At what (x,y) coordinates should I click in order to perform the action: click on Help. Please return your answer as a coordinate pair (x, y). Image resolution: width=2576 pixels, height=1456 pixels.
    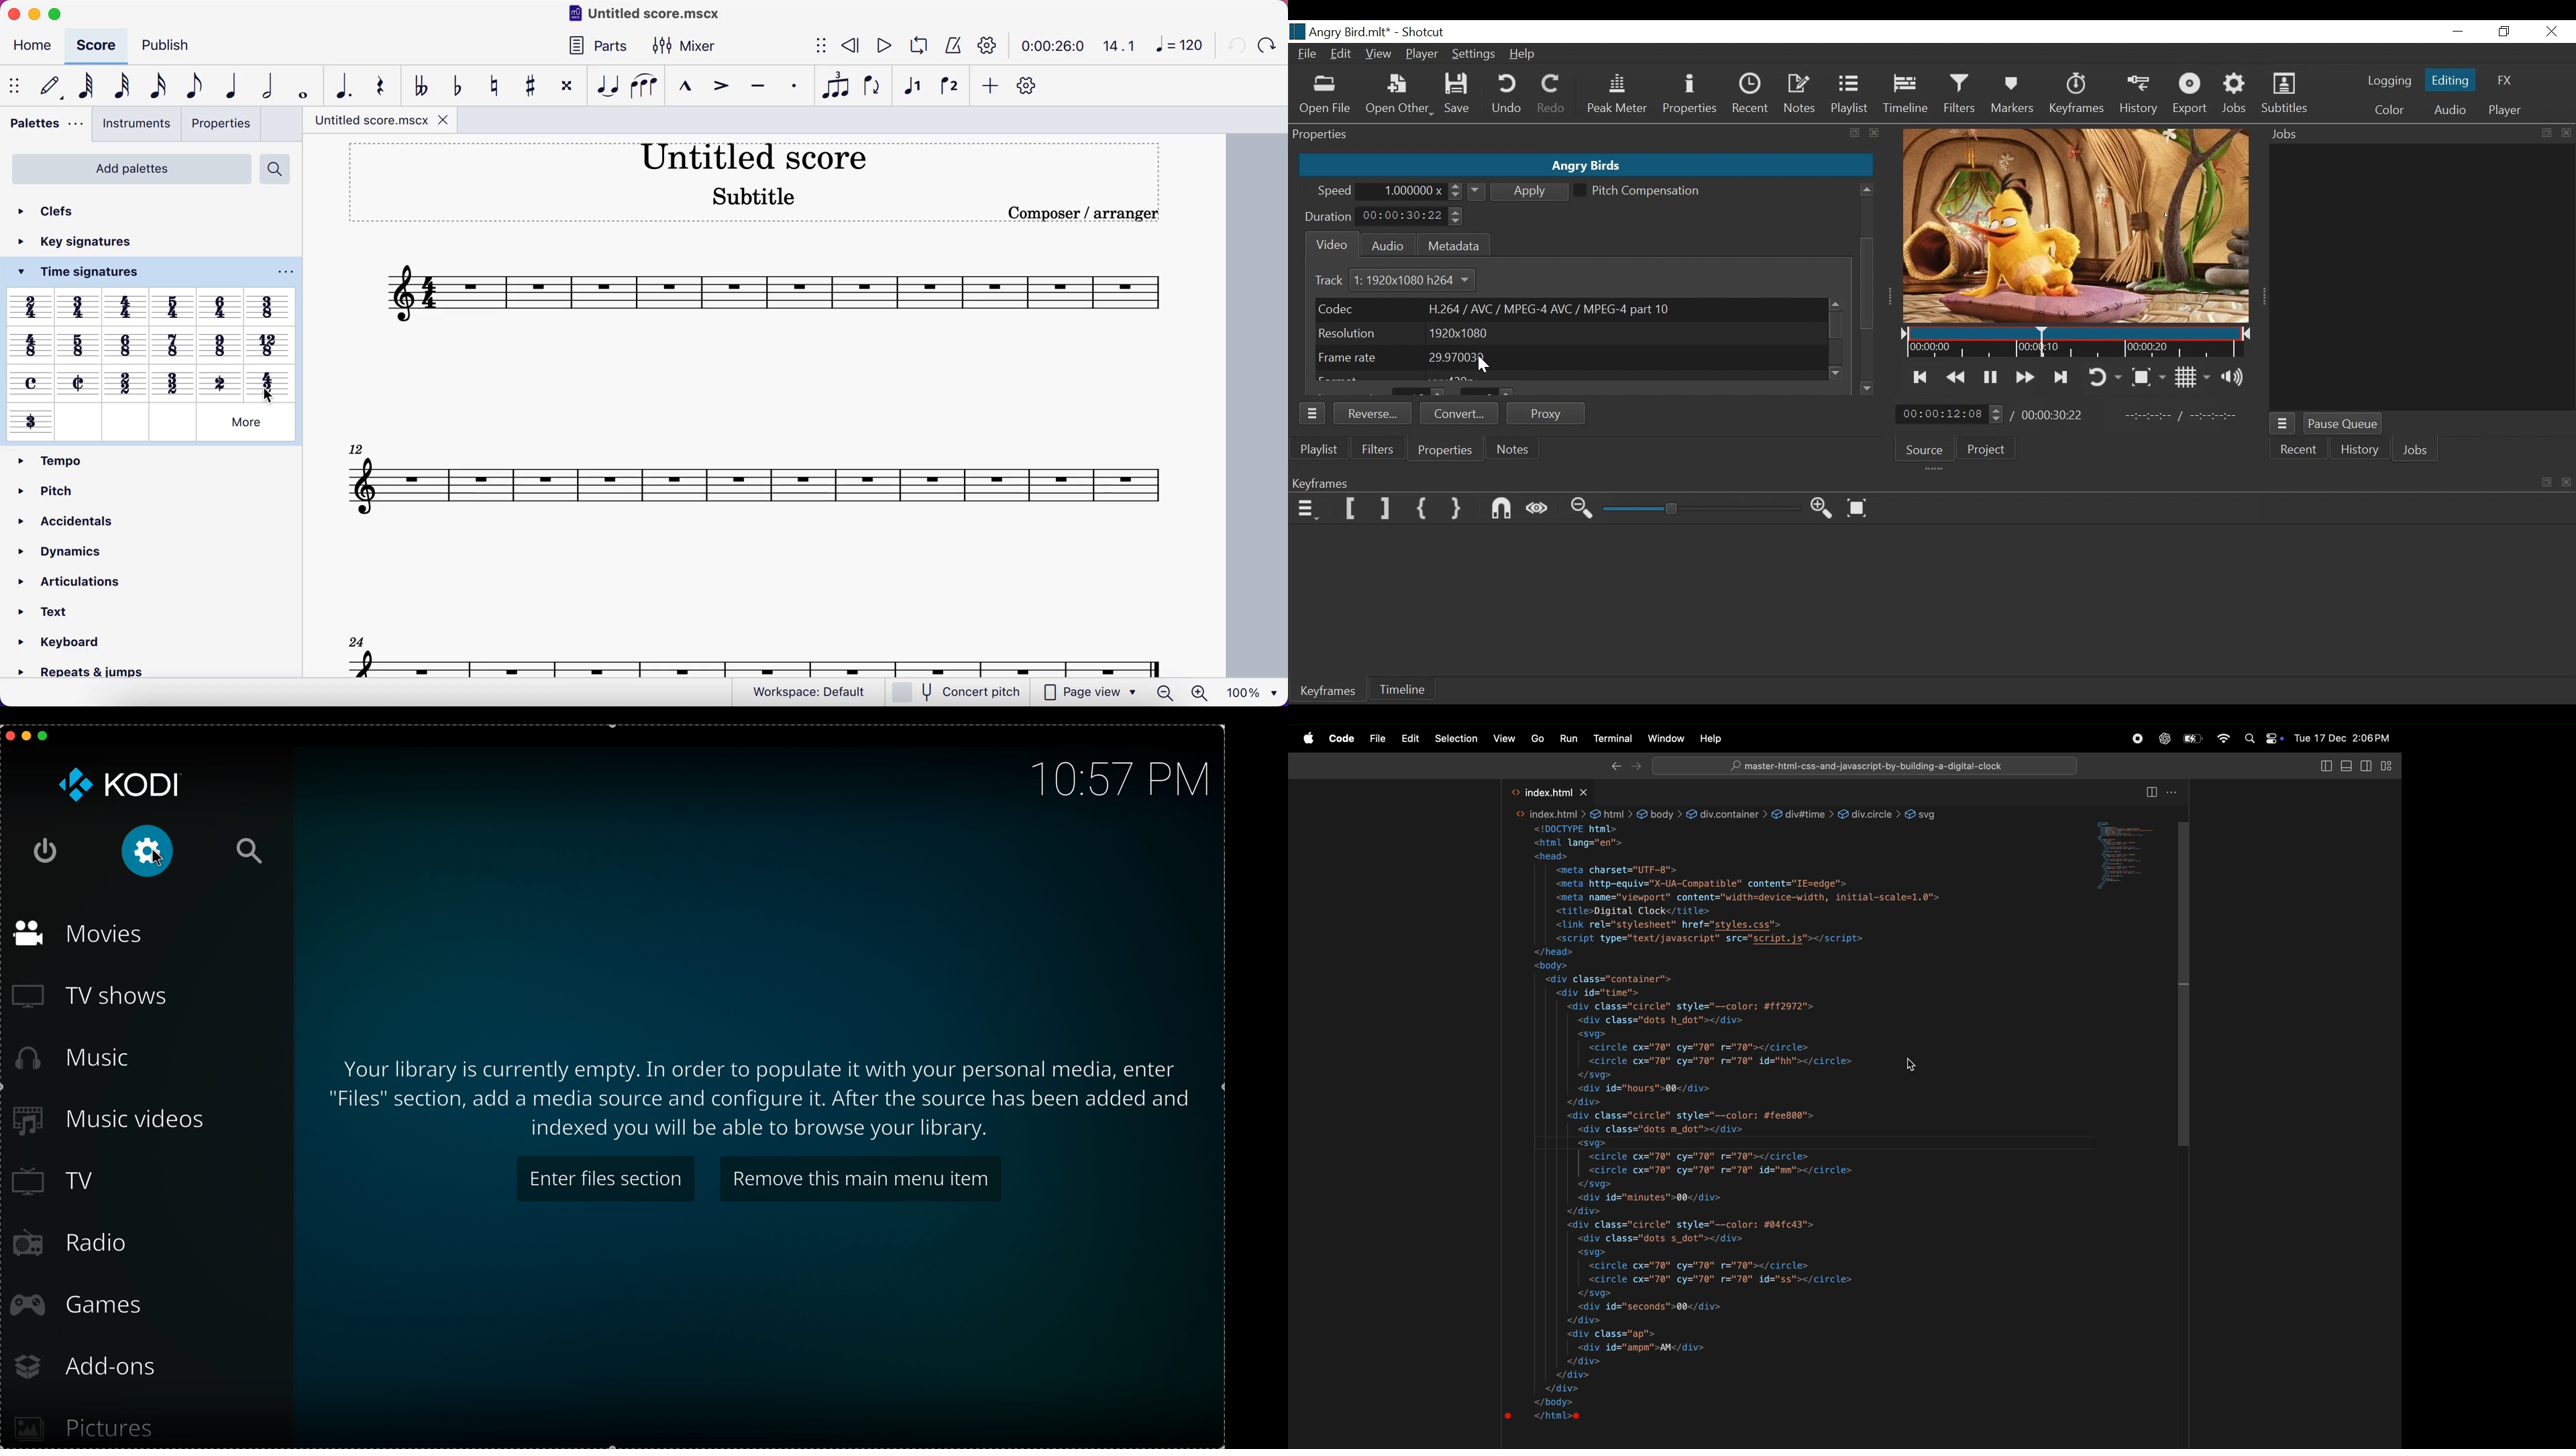
    Looking at the image, I should click on (1523, 54).